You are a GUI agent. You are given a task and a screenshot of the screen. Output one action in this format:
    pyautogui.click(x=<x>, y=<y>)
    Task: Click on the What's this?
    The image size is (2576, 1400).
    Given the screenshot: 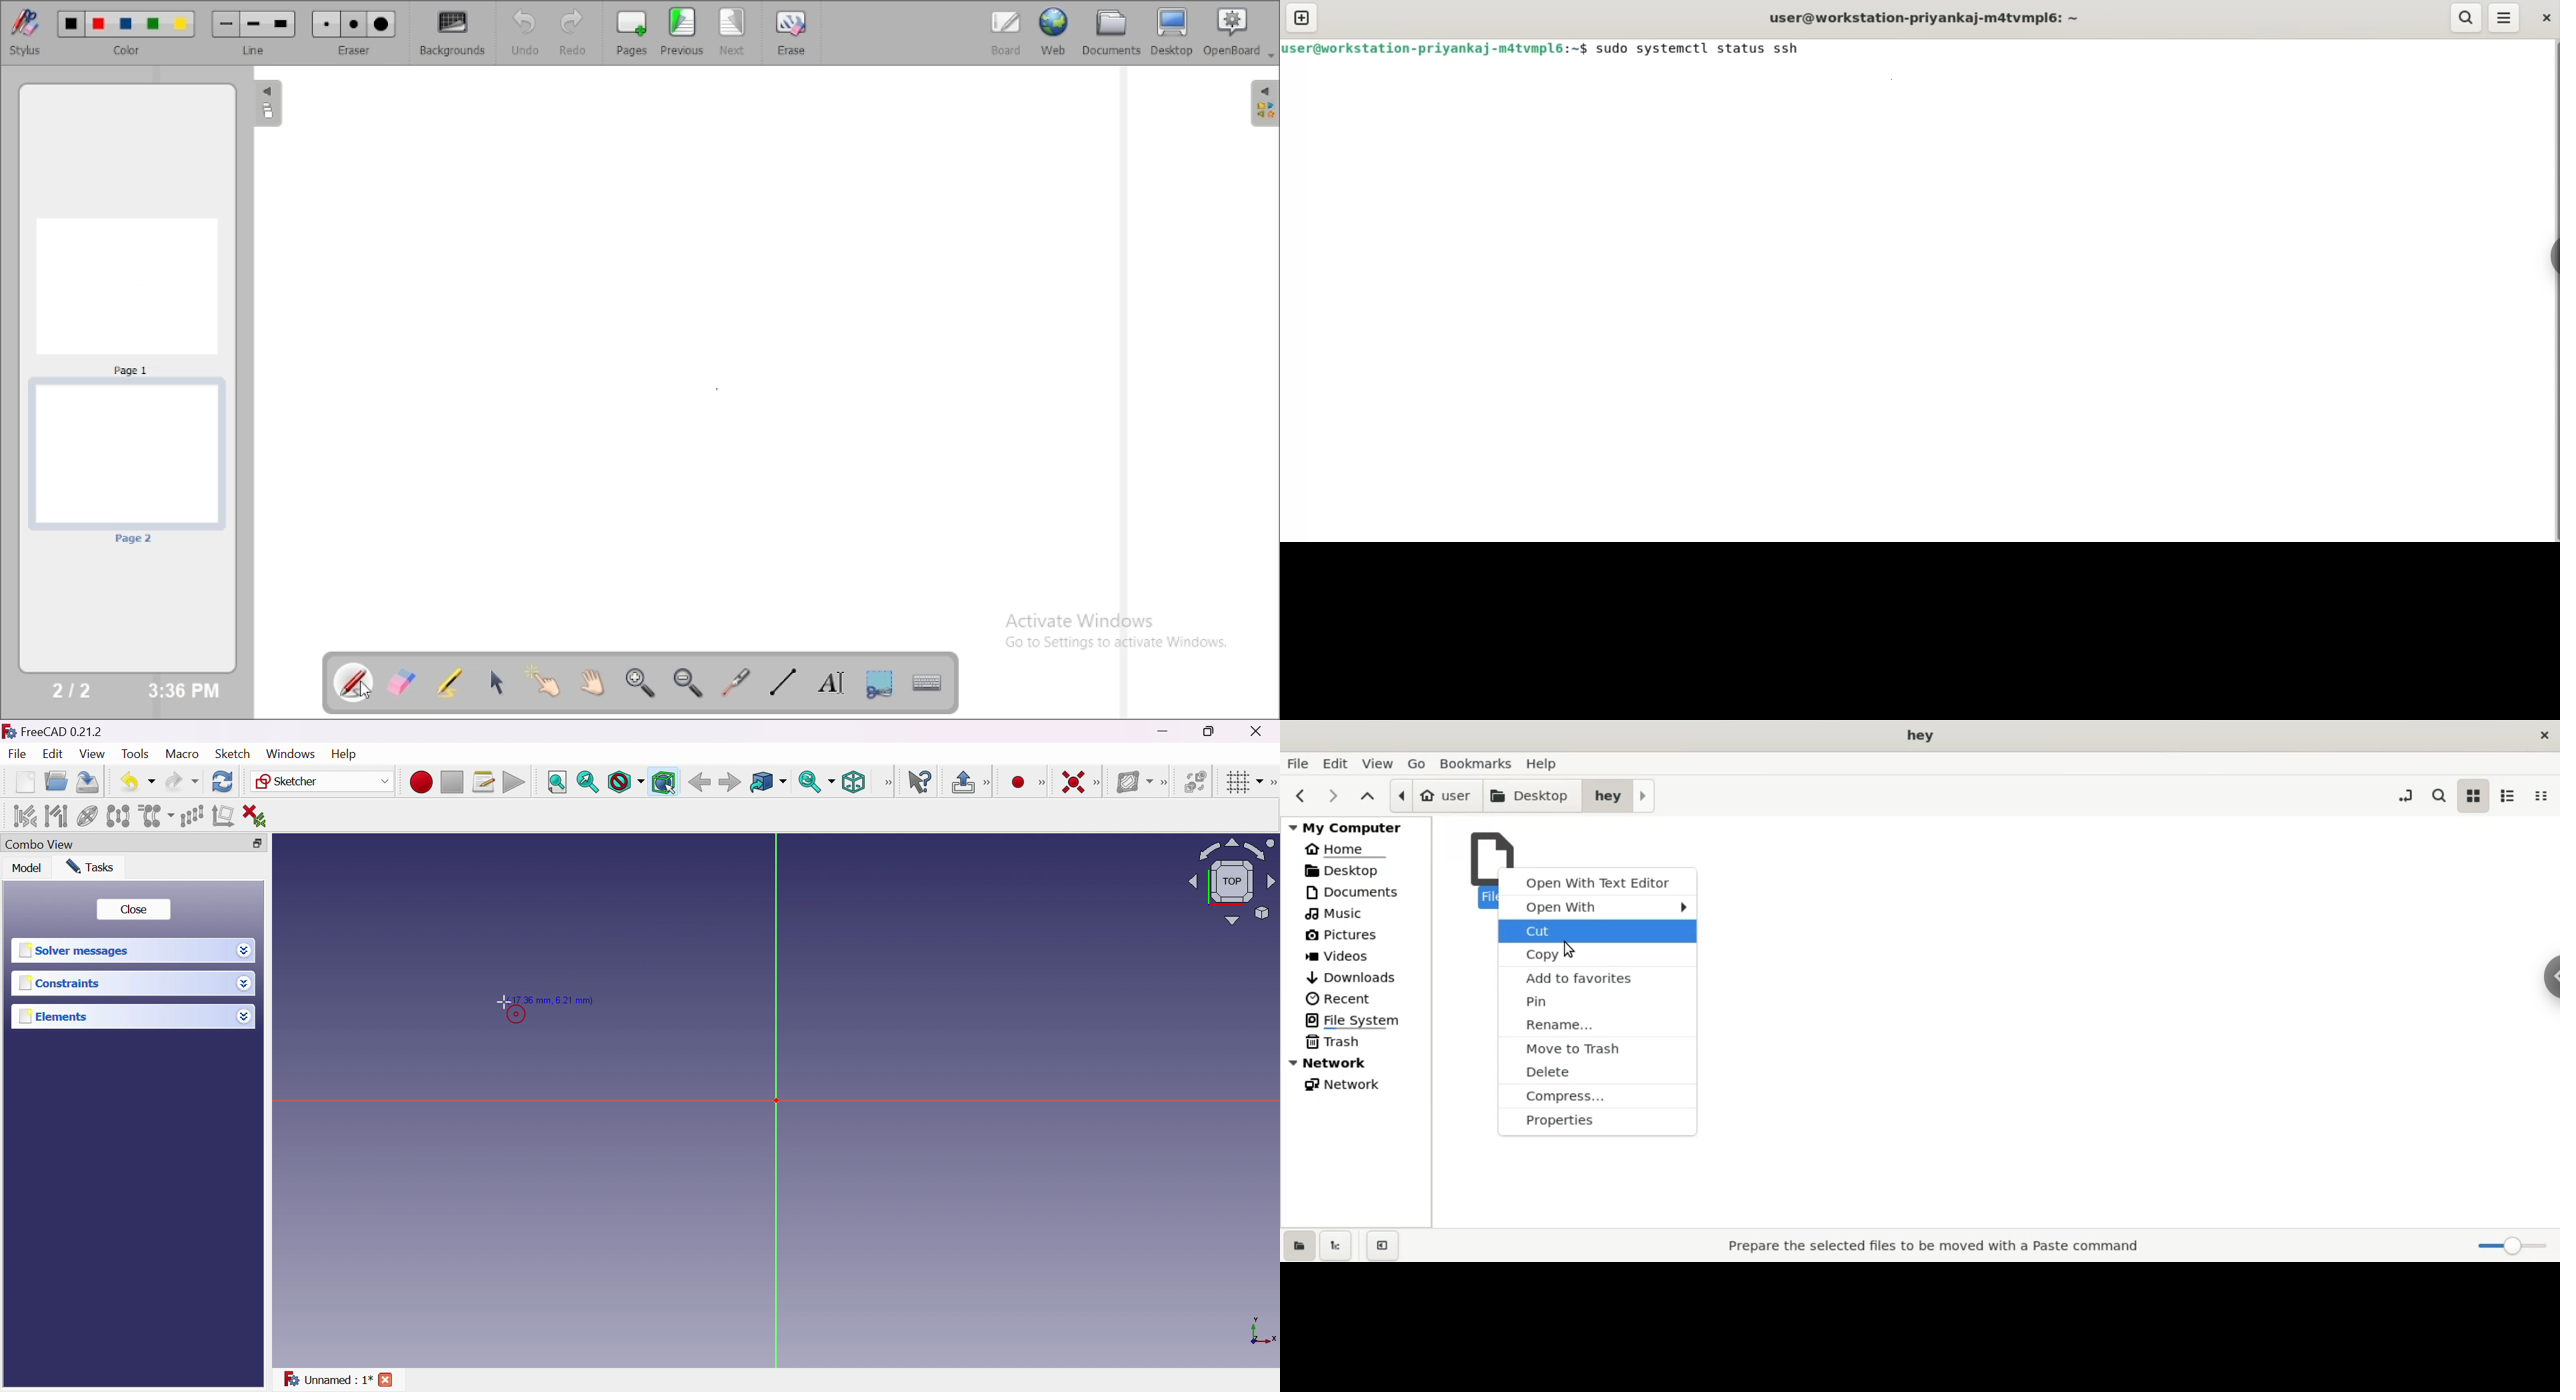 What is the action you would take?
    pyautogui.click(x=921, y=782)
    